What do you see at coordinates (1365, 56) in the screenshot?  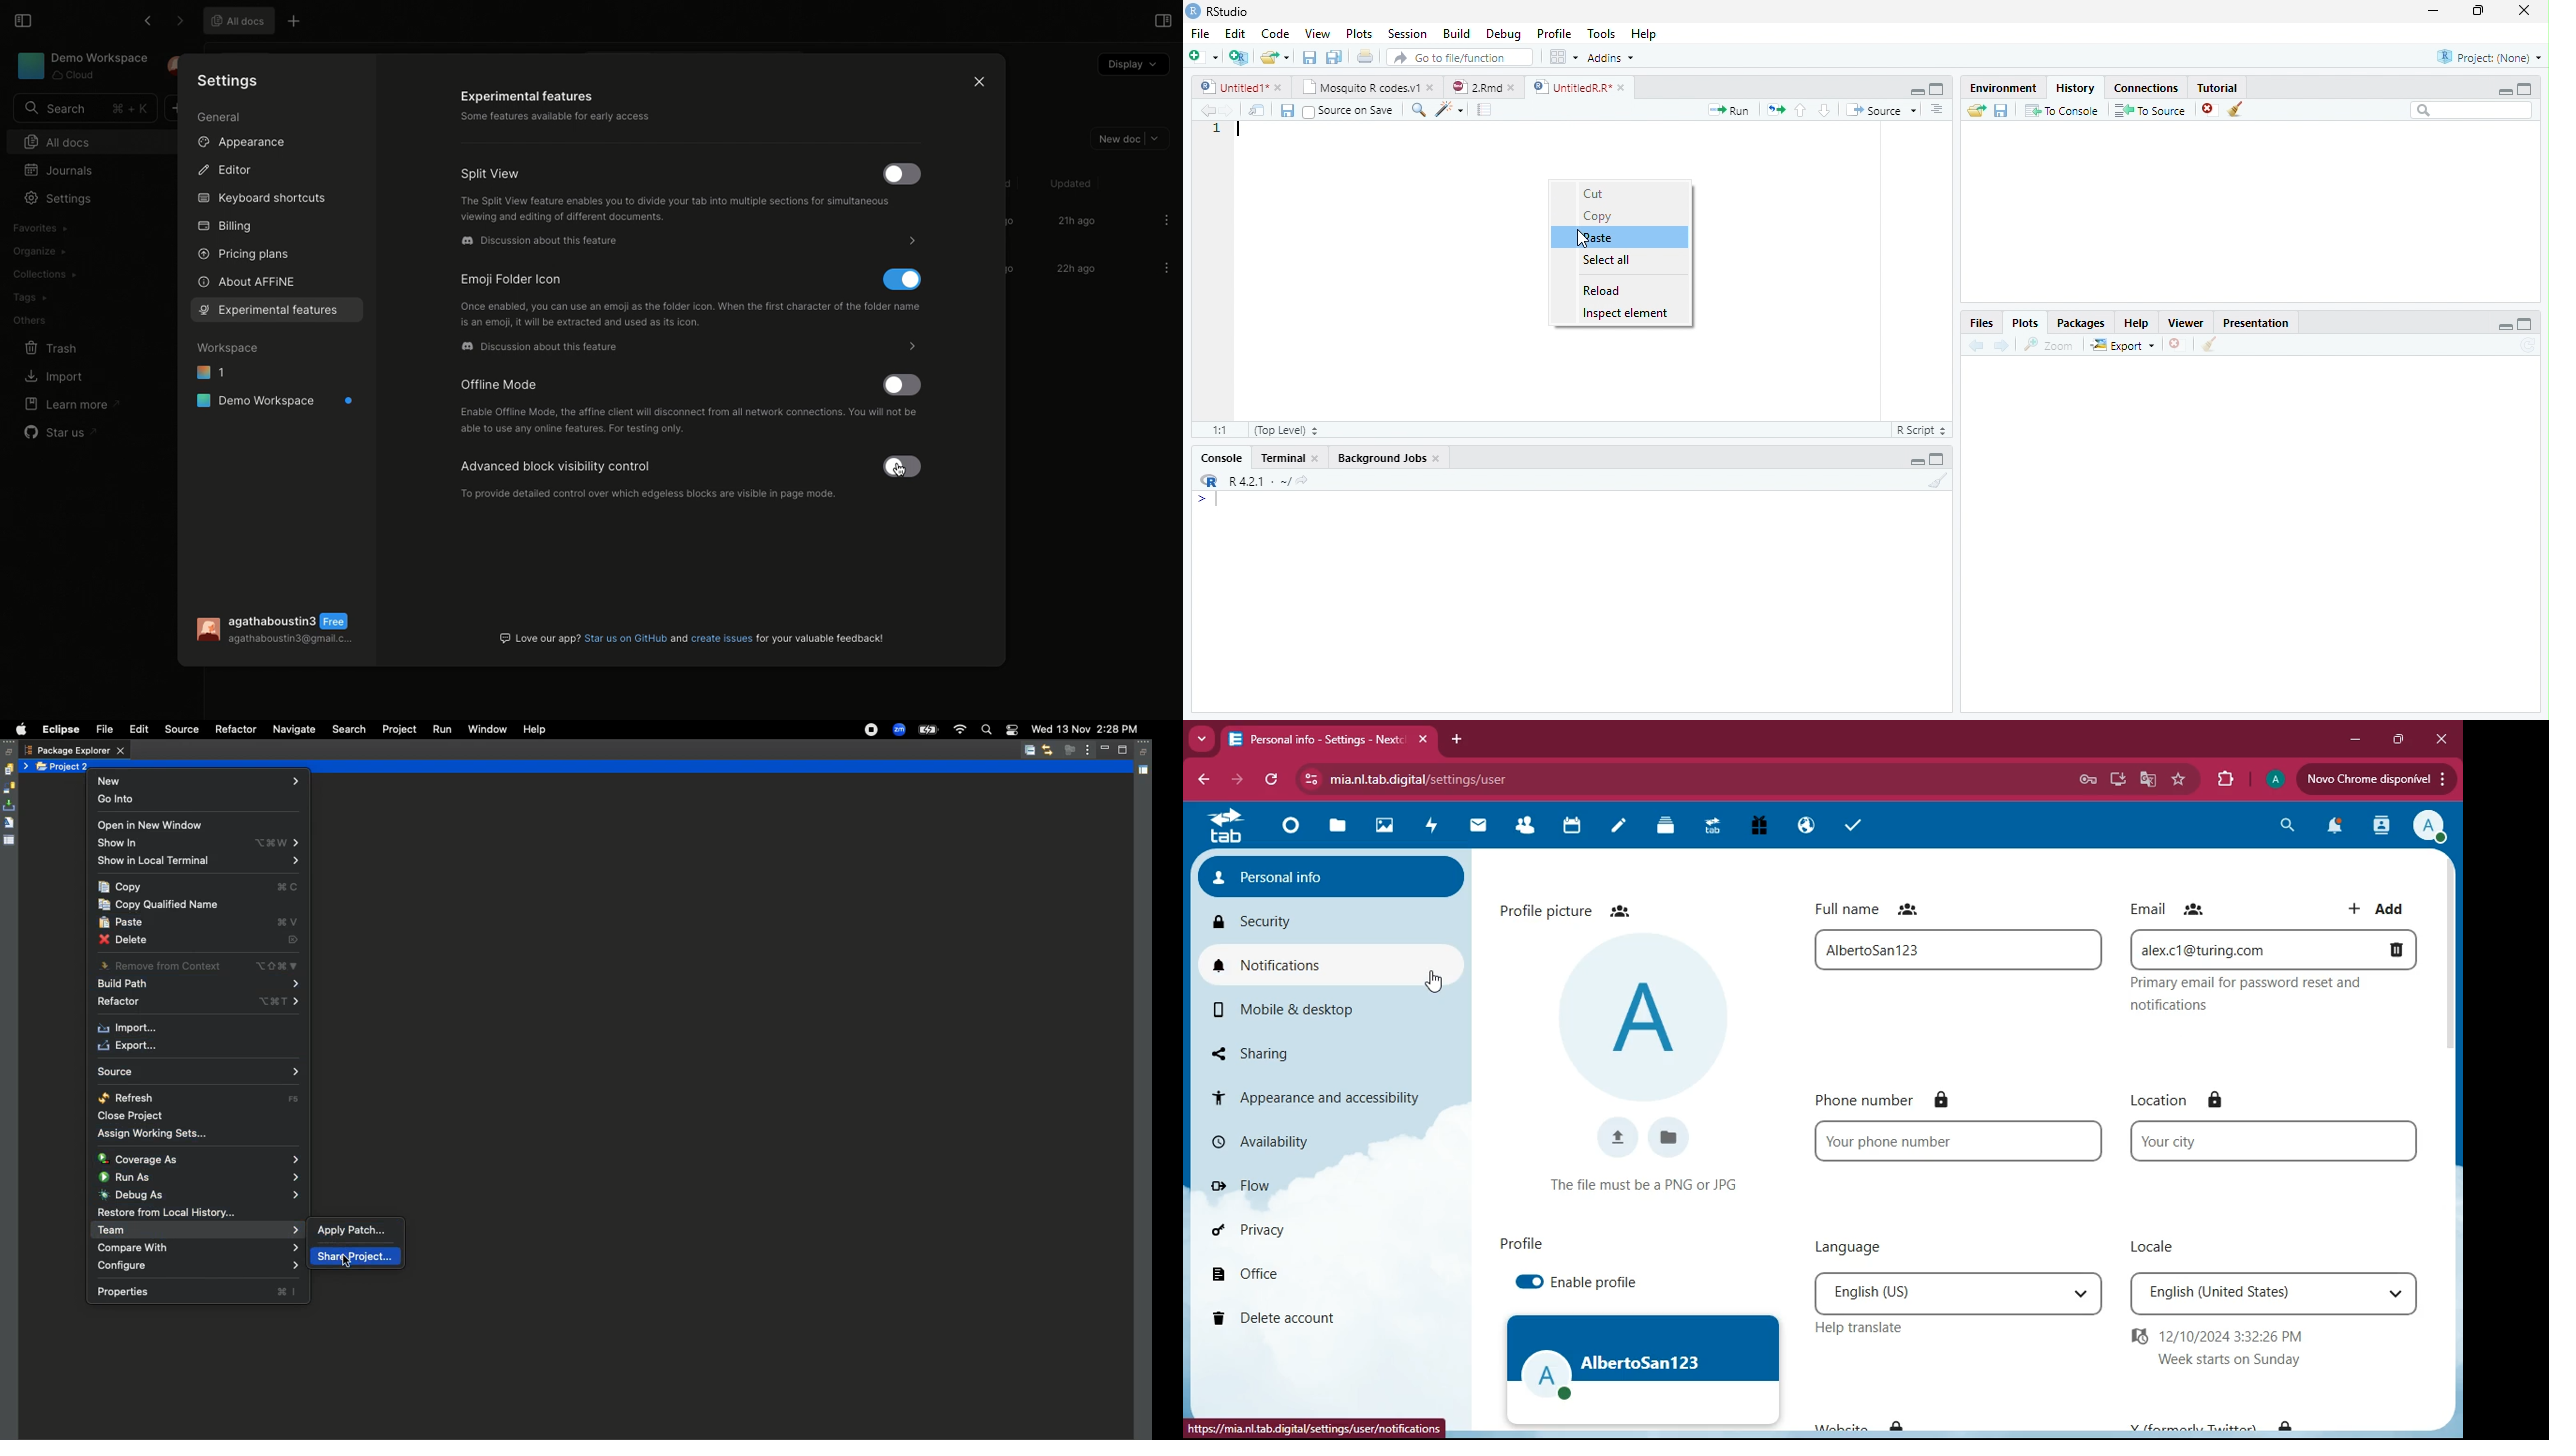 I see `print current file` at bounding box center [1365, 56].